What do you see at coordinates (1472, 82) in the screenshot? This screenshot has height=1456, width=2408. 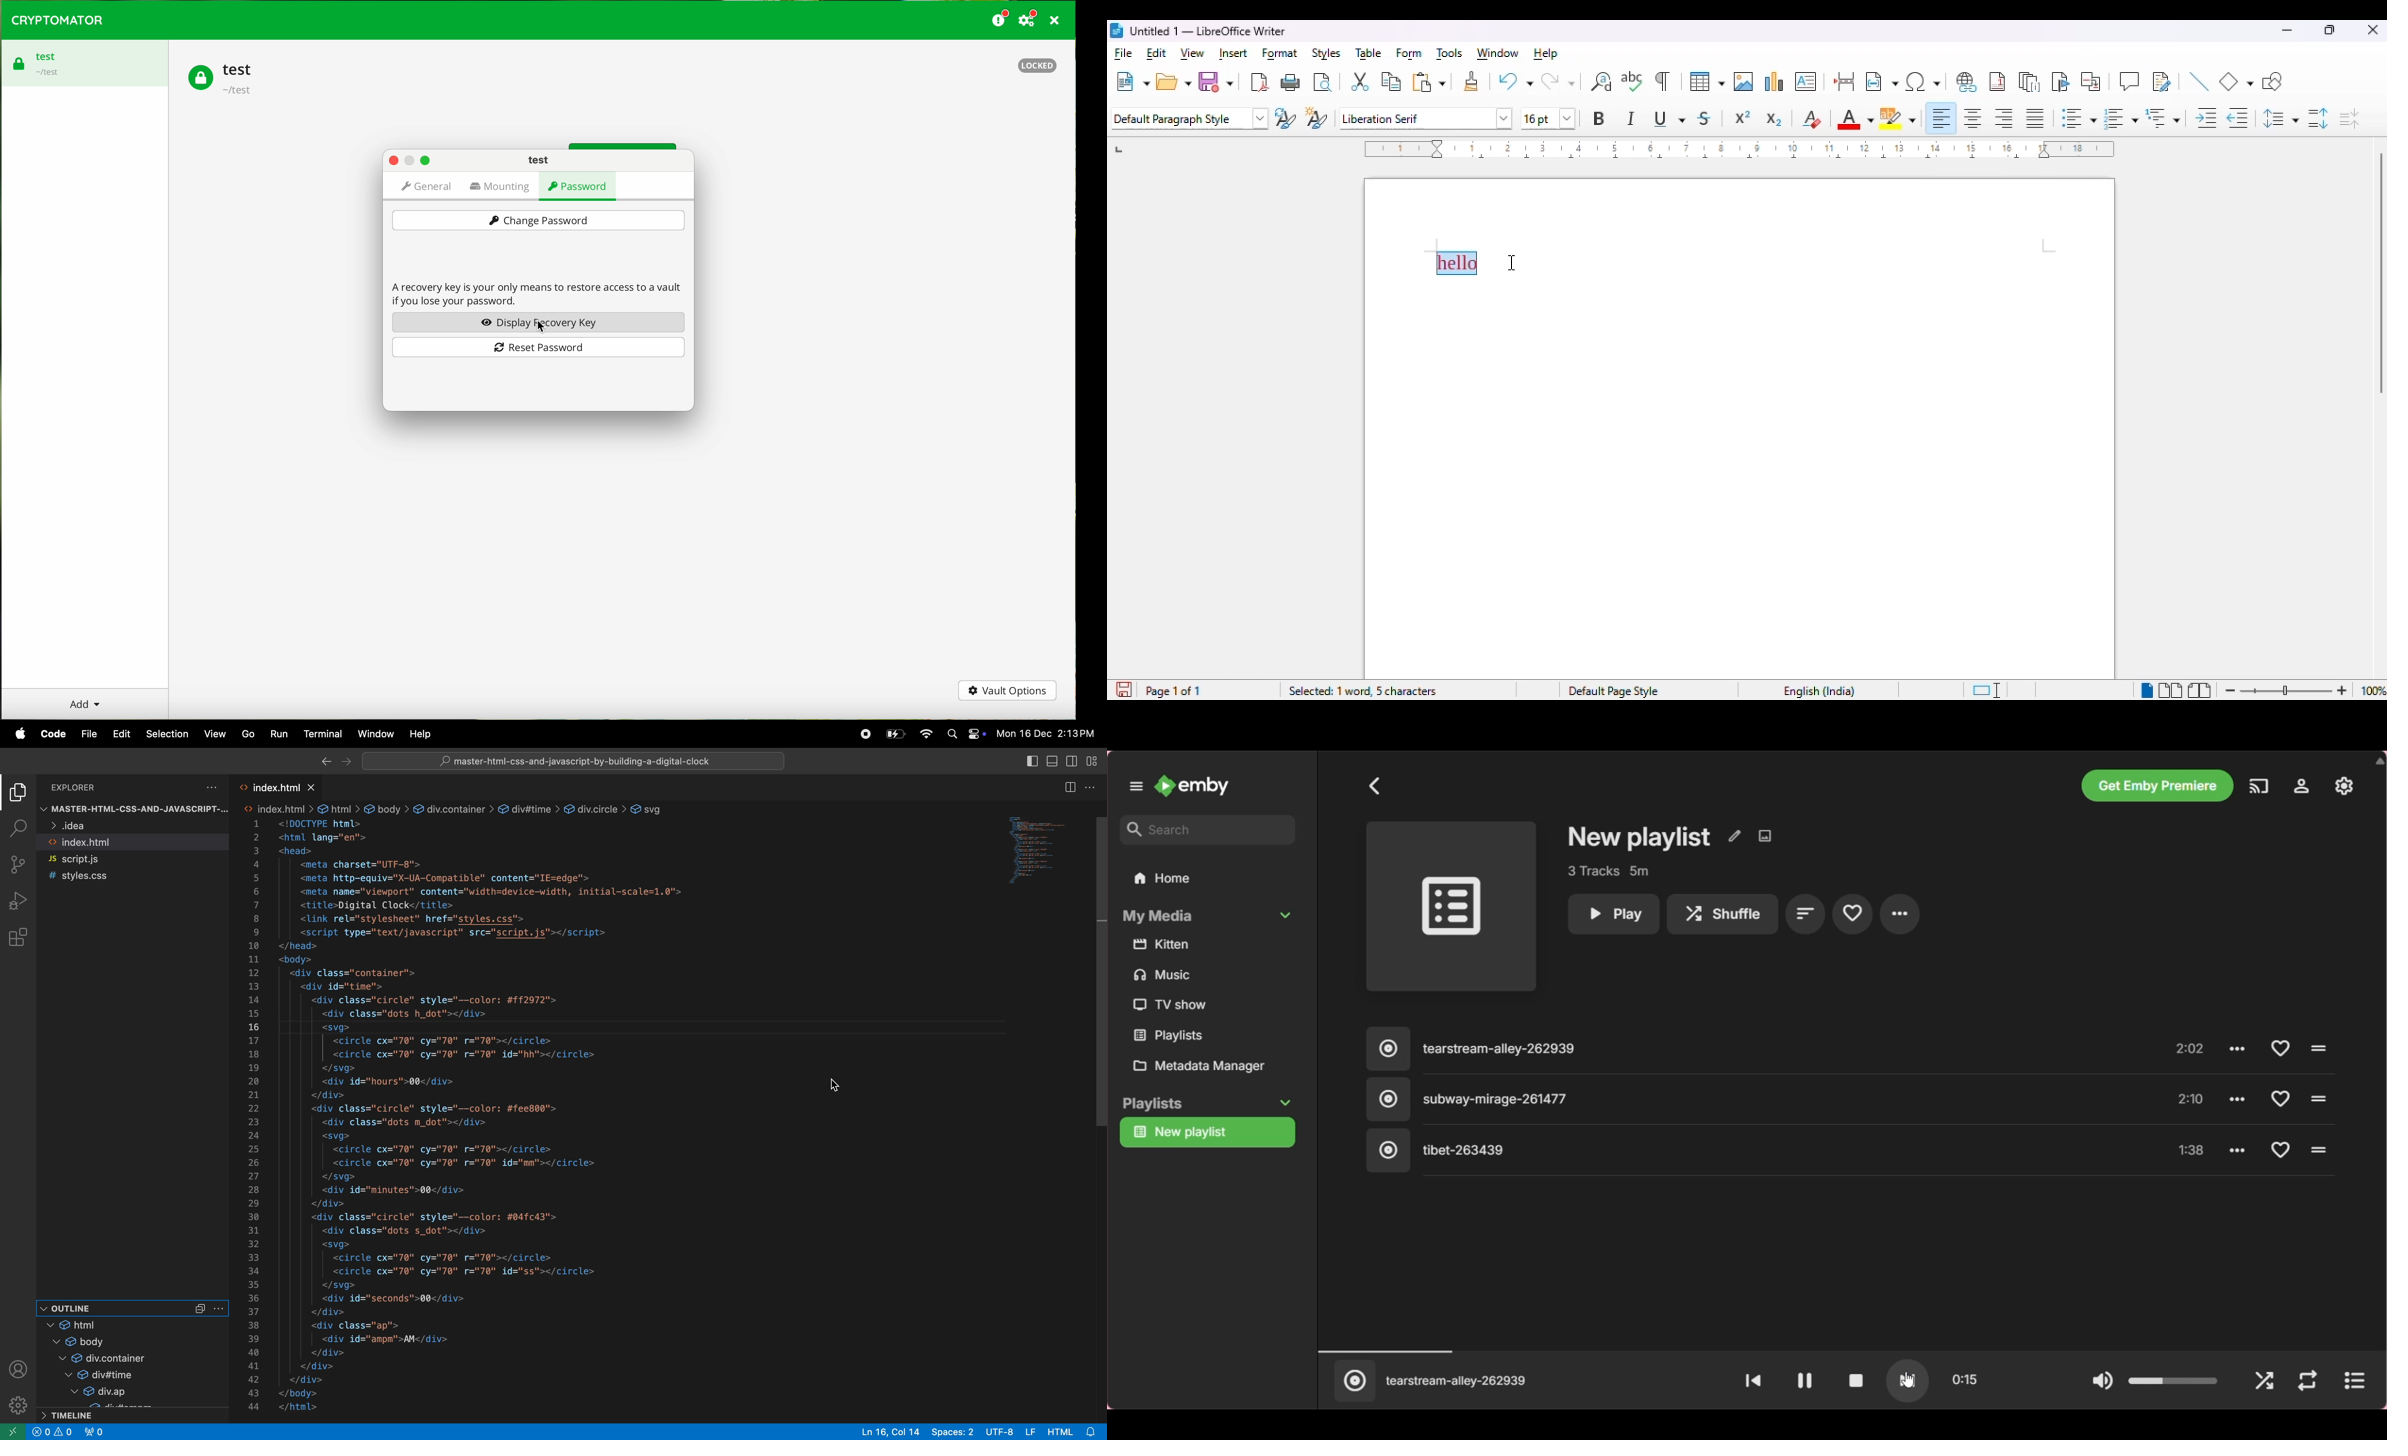 I see `clone formatting` at bounding box center [1472, 82].